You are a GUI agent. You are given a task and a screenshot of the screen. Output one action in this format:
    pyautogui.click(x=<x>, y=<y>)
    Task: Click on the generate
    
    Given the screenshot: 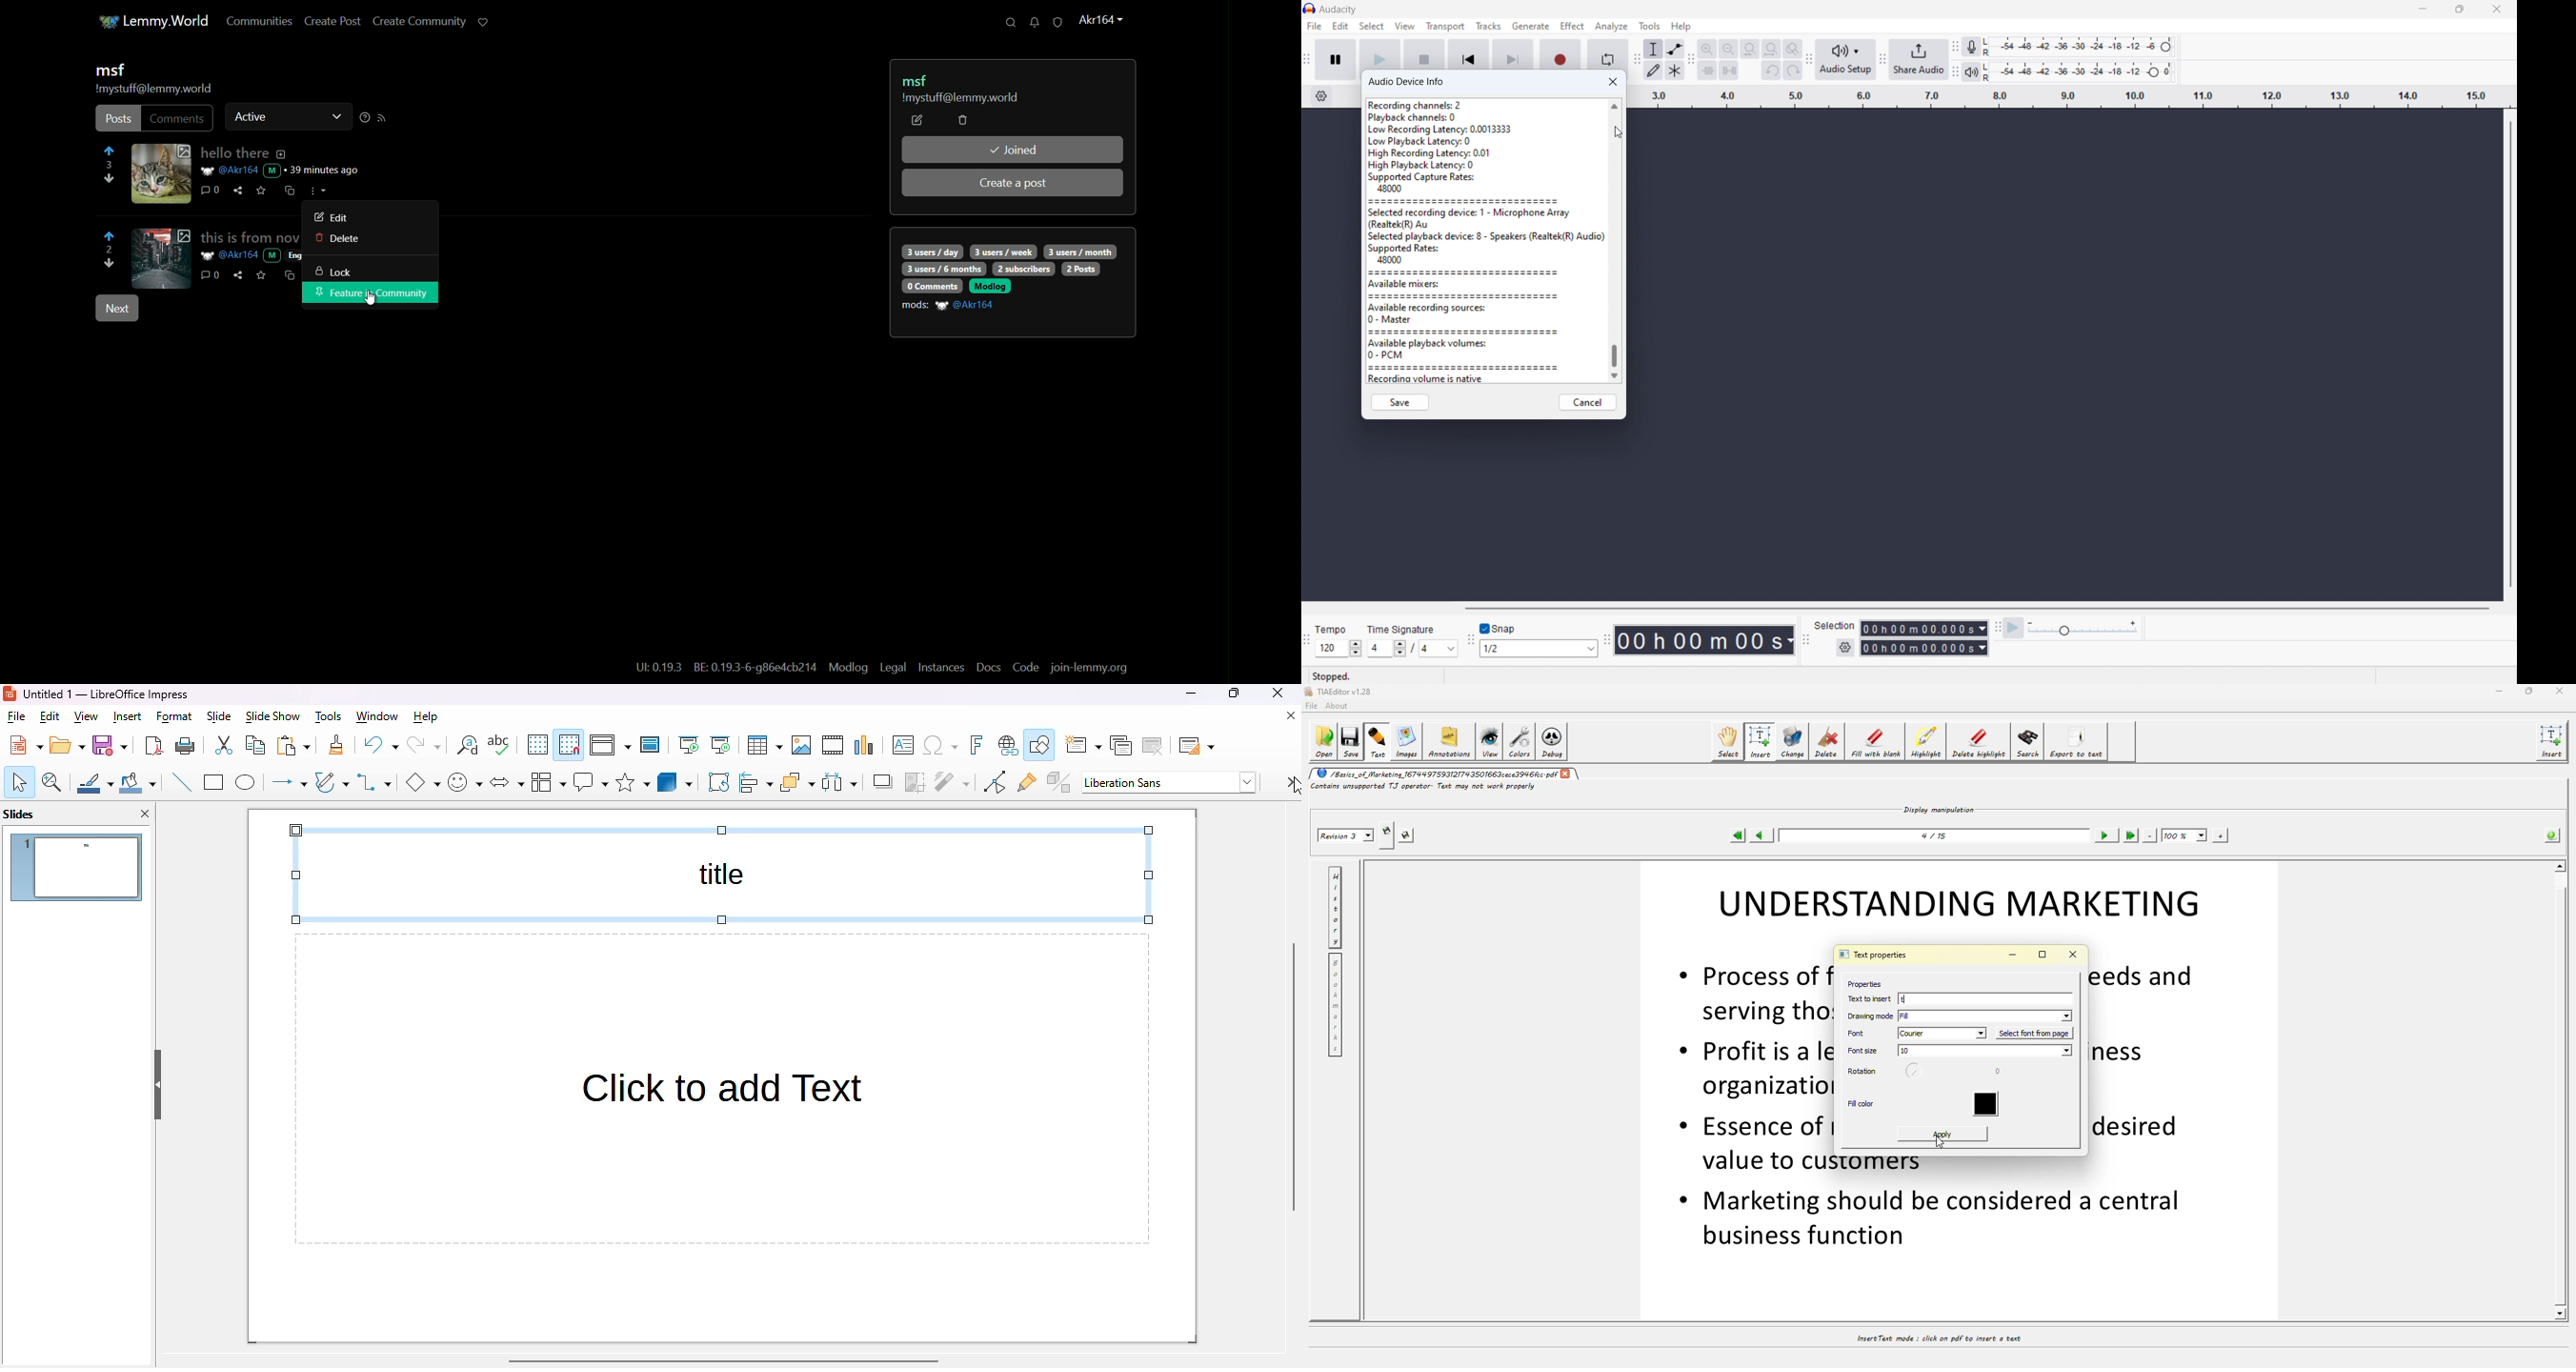 What is the action you would take?
    pyautogui.click(x=1531, y=26)
    